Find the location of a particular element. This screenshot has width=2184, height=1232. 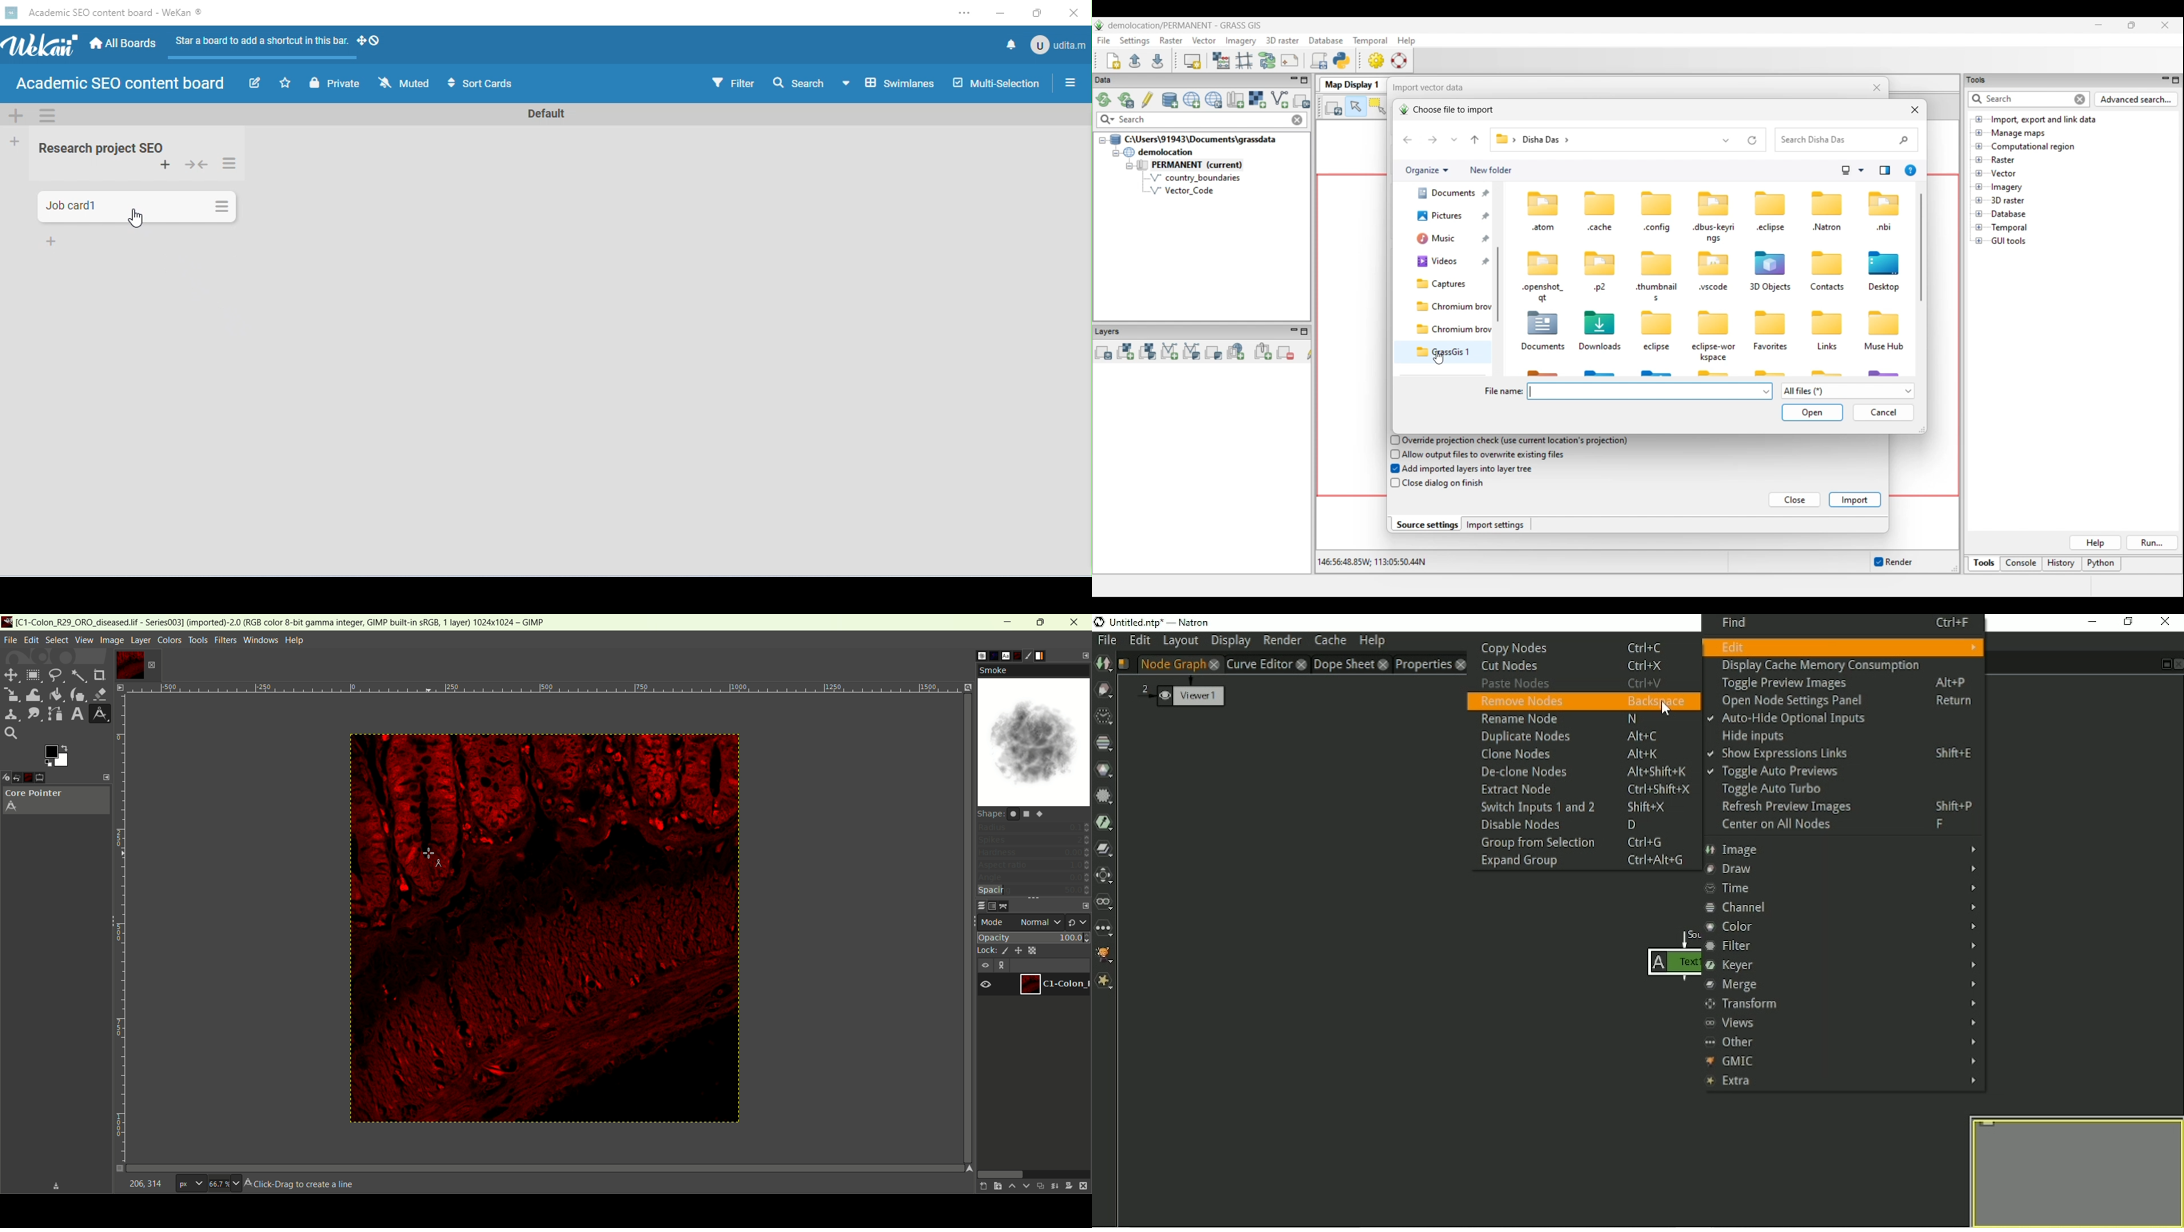

search is located at coordinates (799, 82).